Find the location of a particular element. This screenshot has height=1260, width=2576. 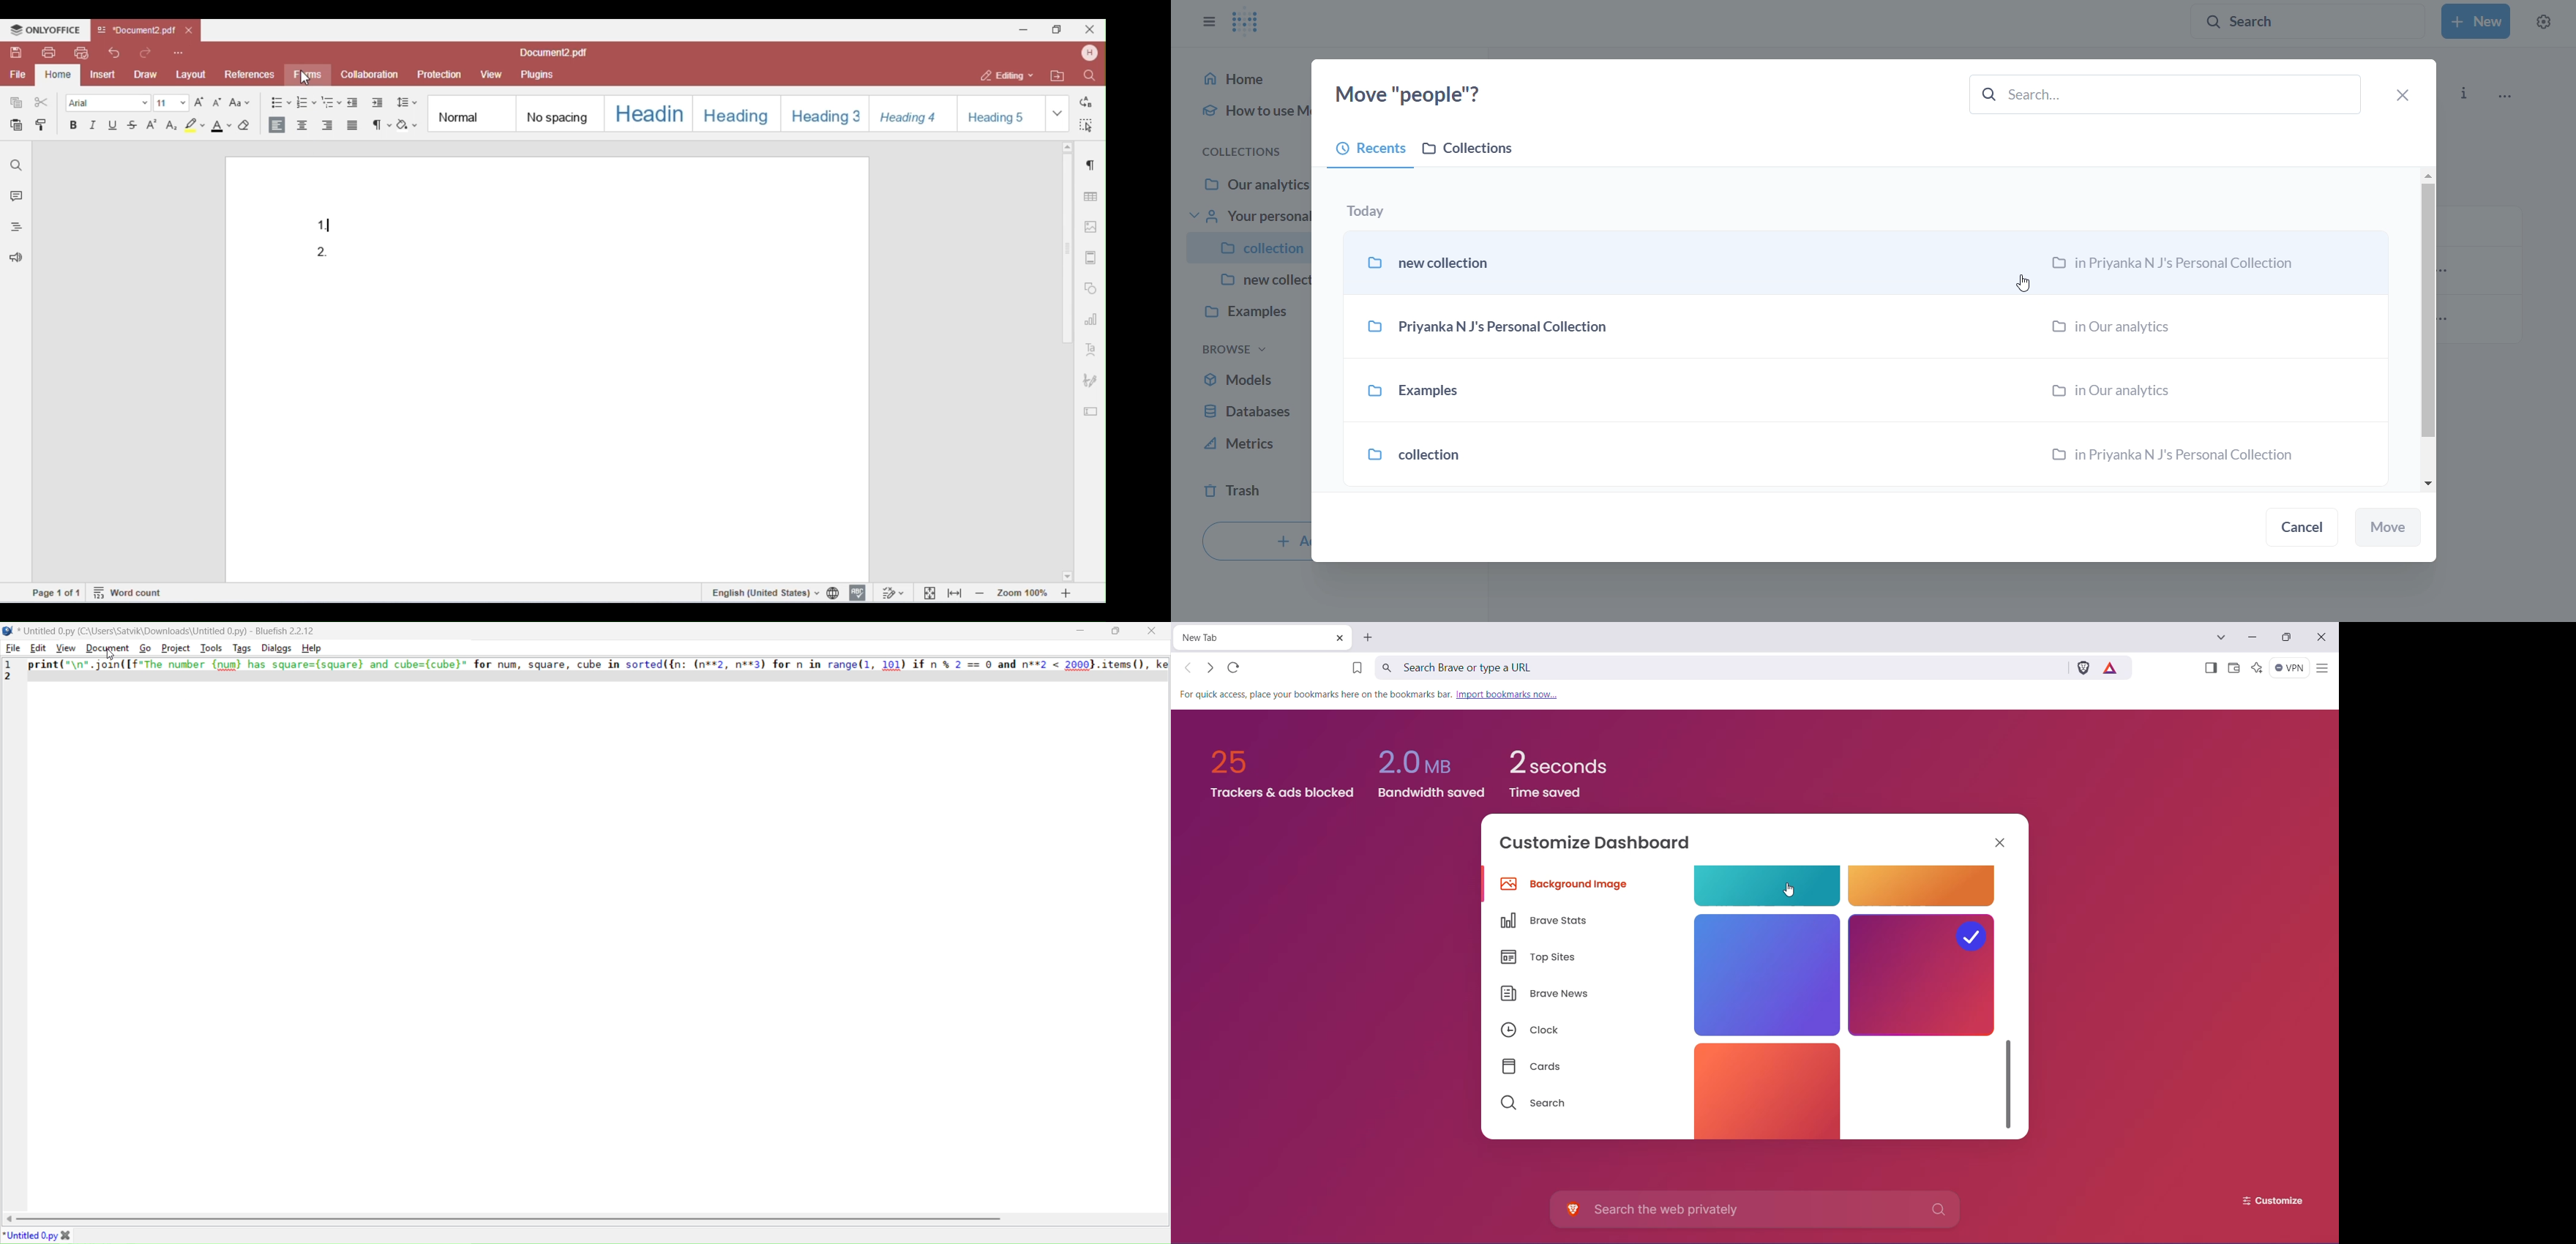

Home is located at coordinates (1239, 78).